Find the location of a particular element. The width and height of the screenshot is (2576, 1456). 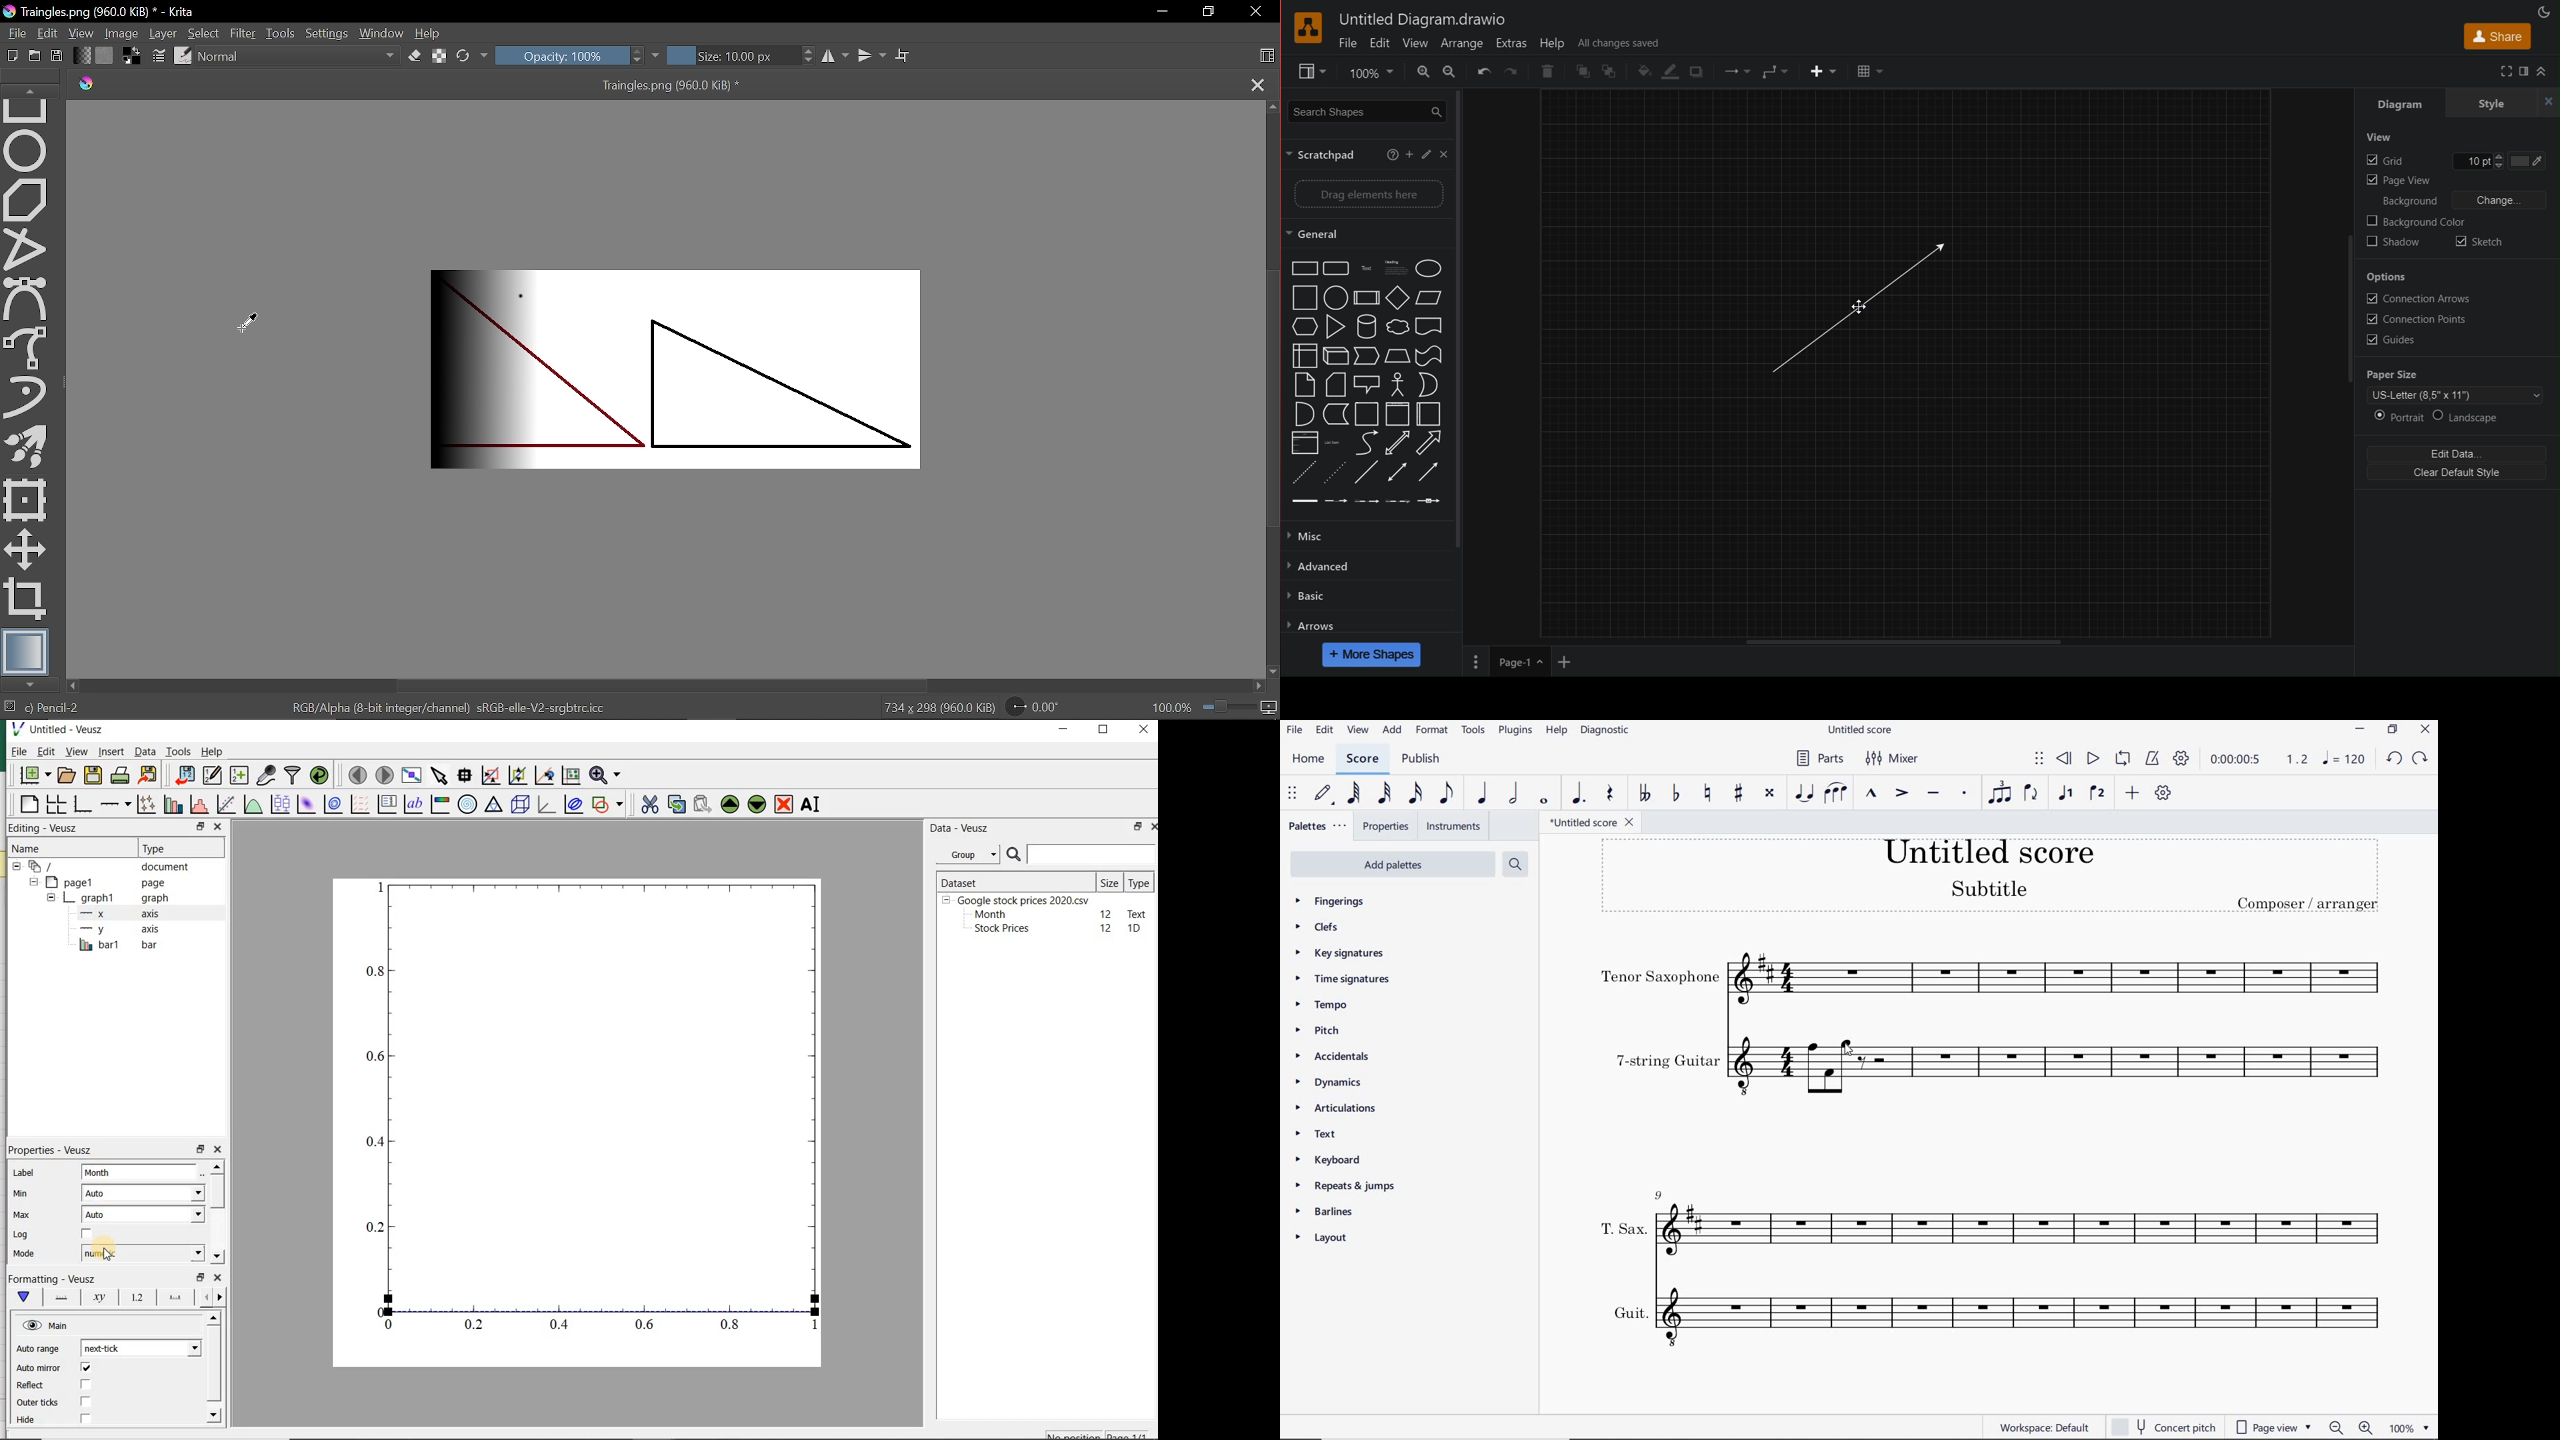

Move left is located at coordinates (75, 686).